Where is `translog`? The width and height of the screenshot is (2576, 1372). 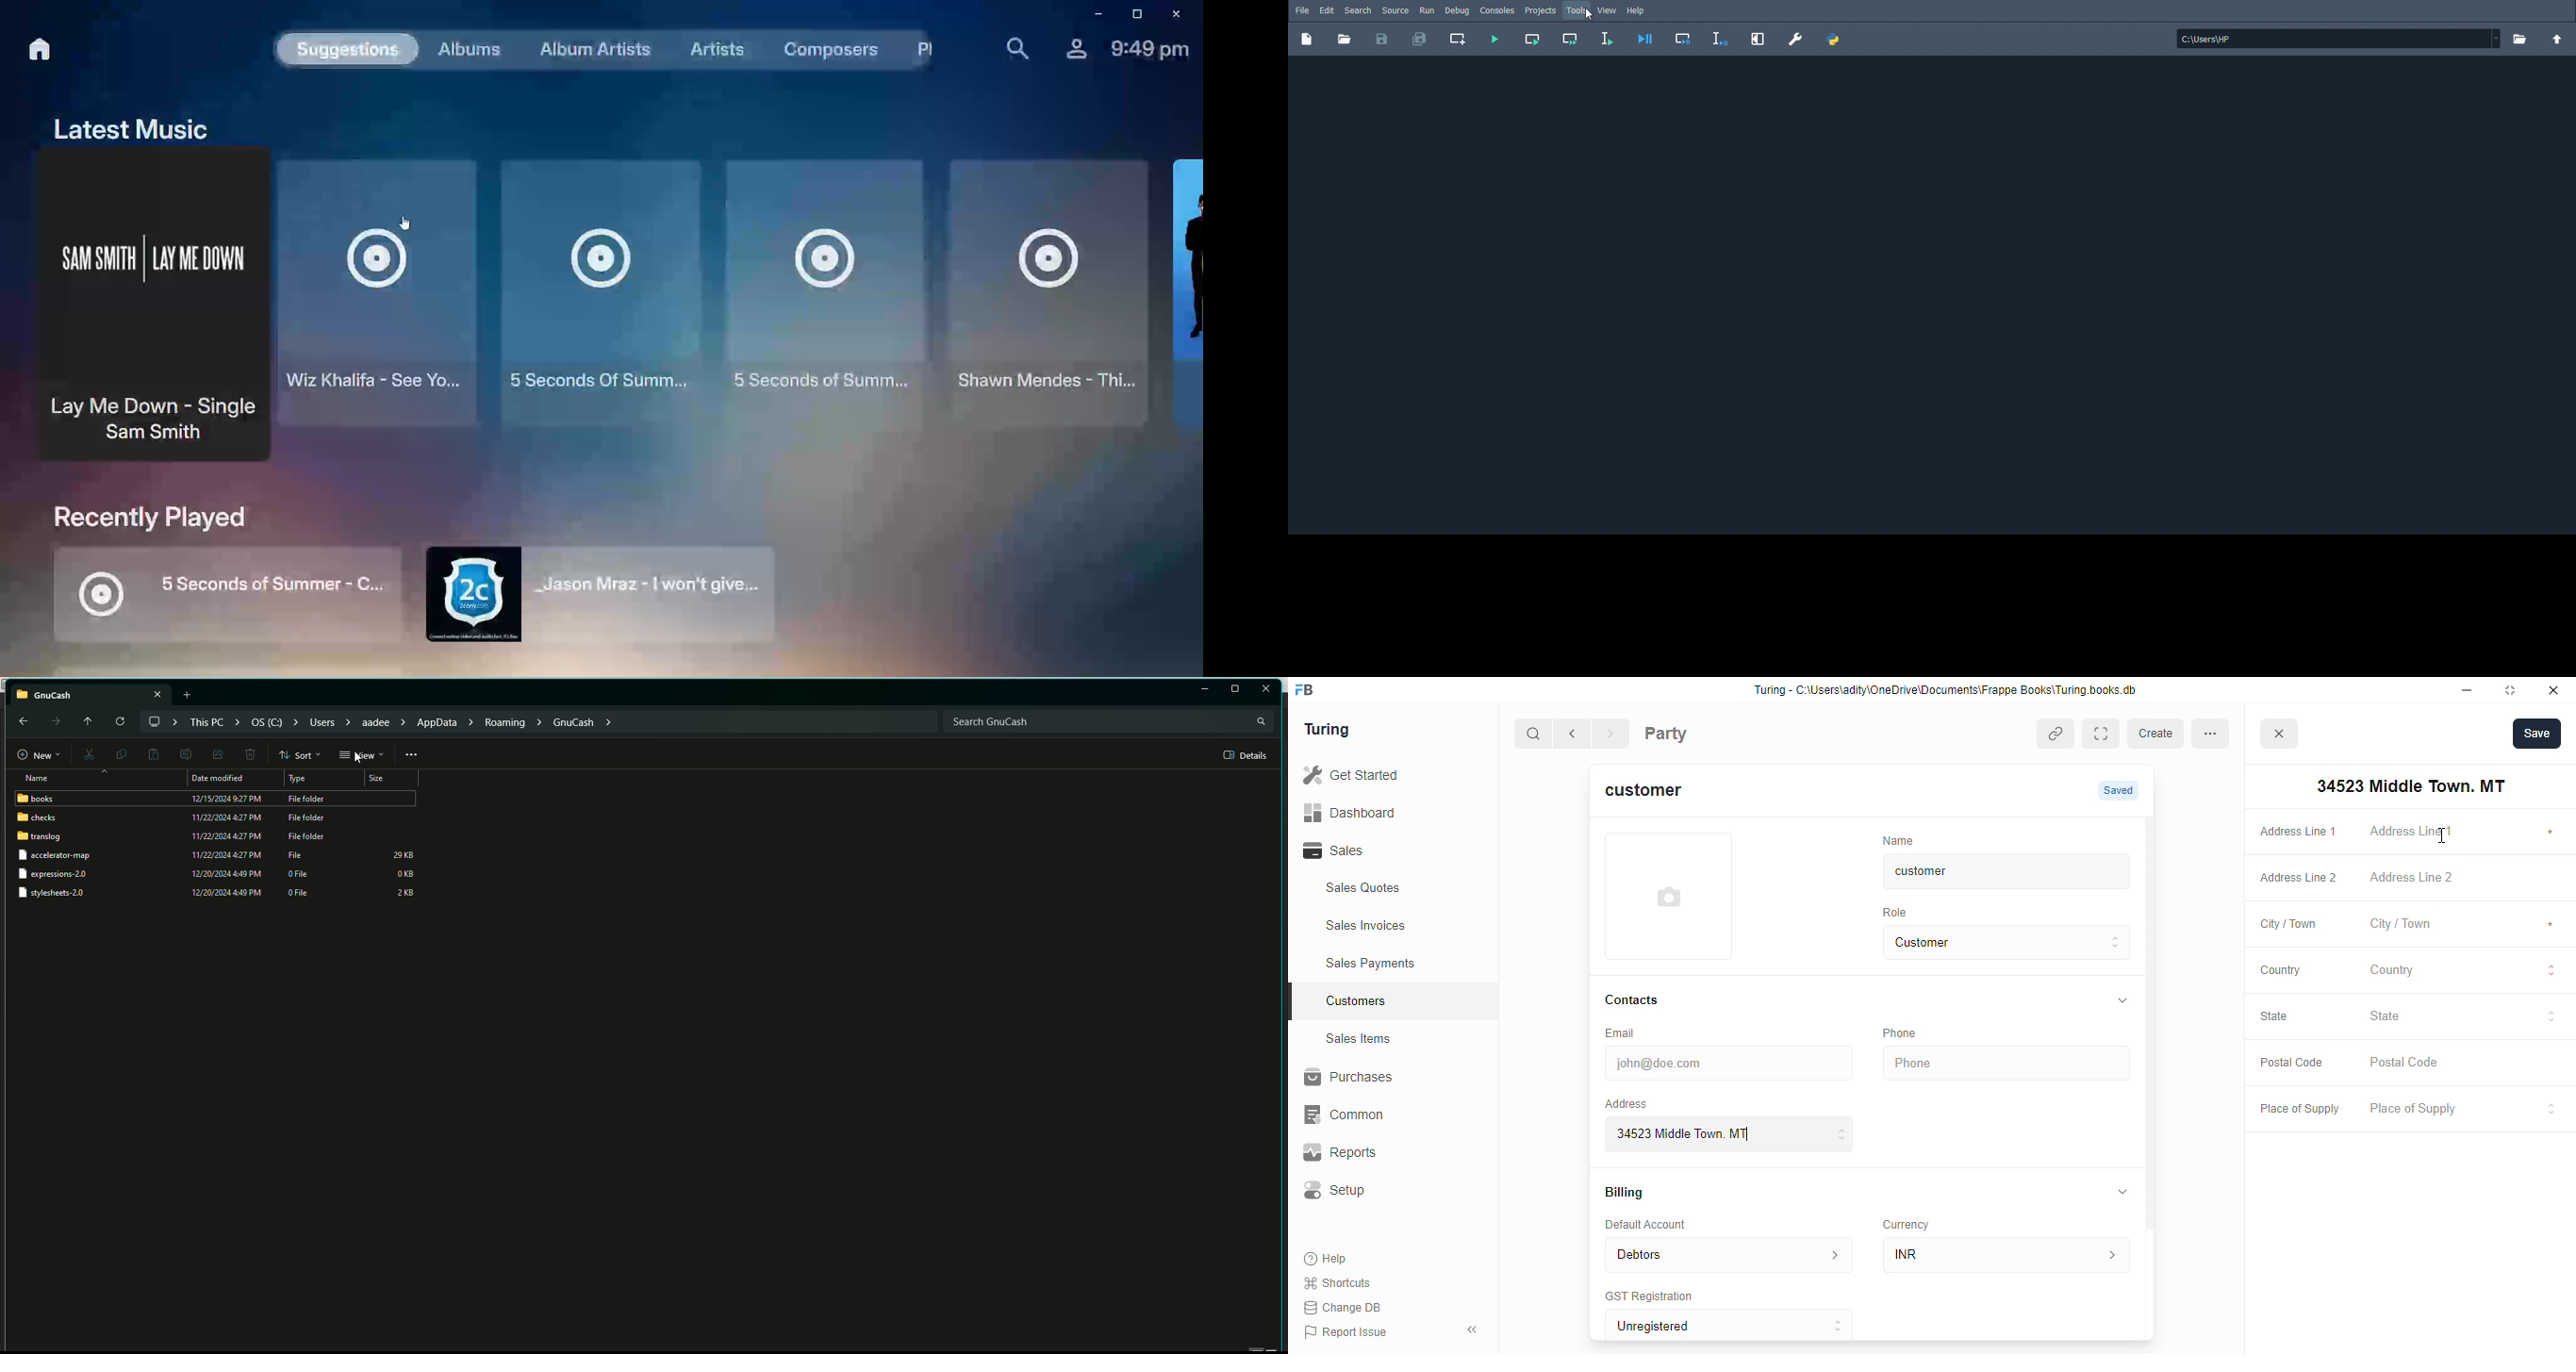
translog is located at coordinates (39, 838).